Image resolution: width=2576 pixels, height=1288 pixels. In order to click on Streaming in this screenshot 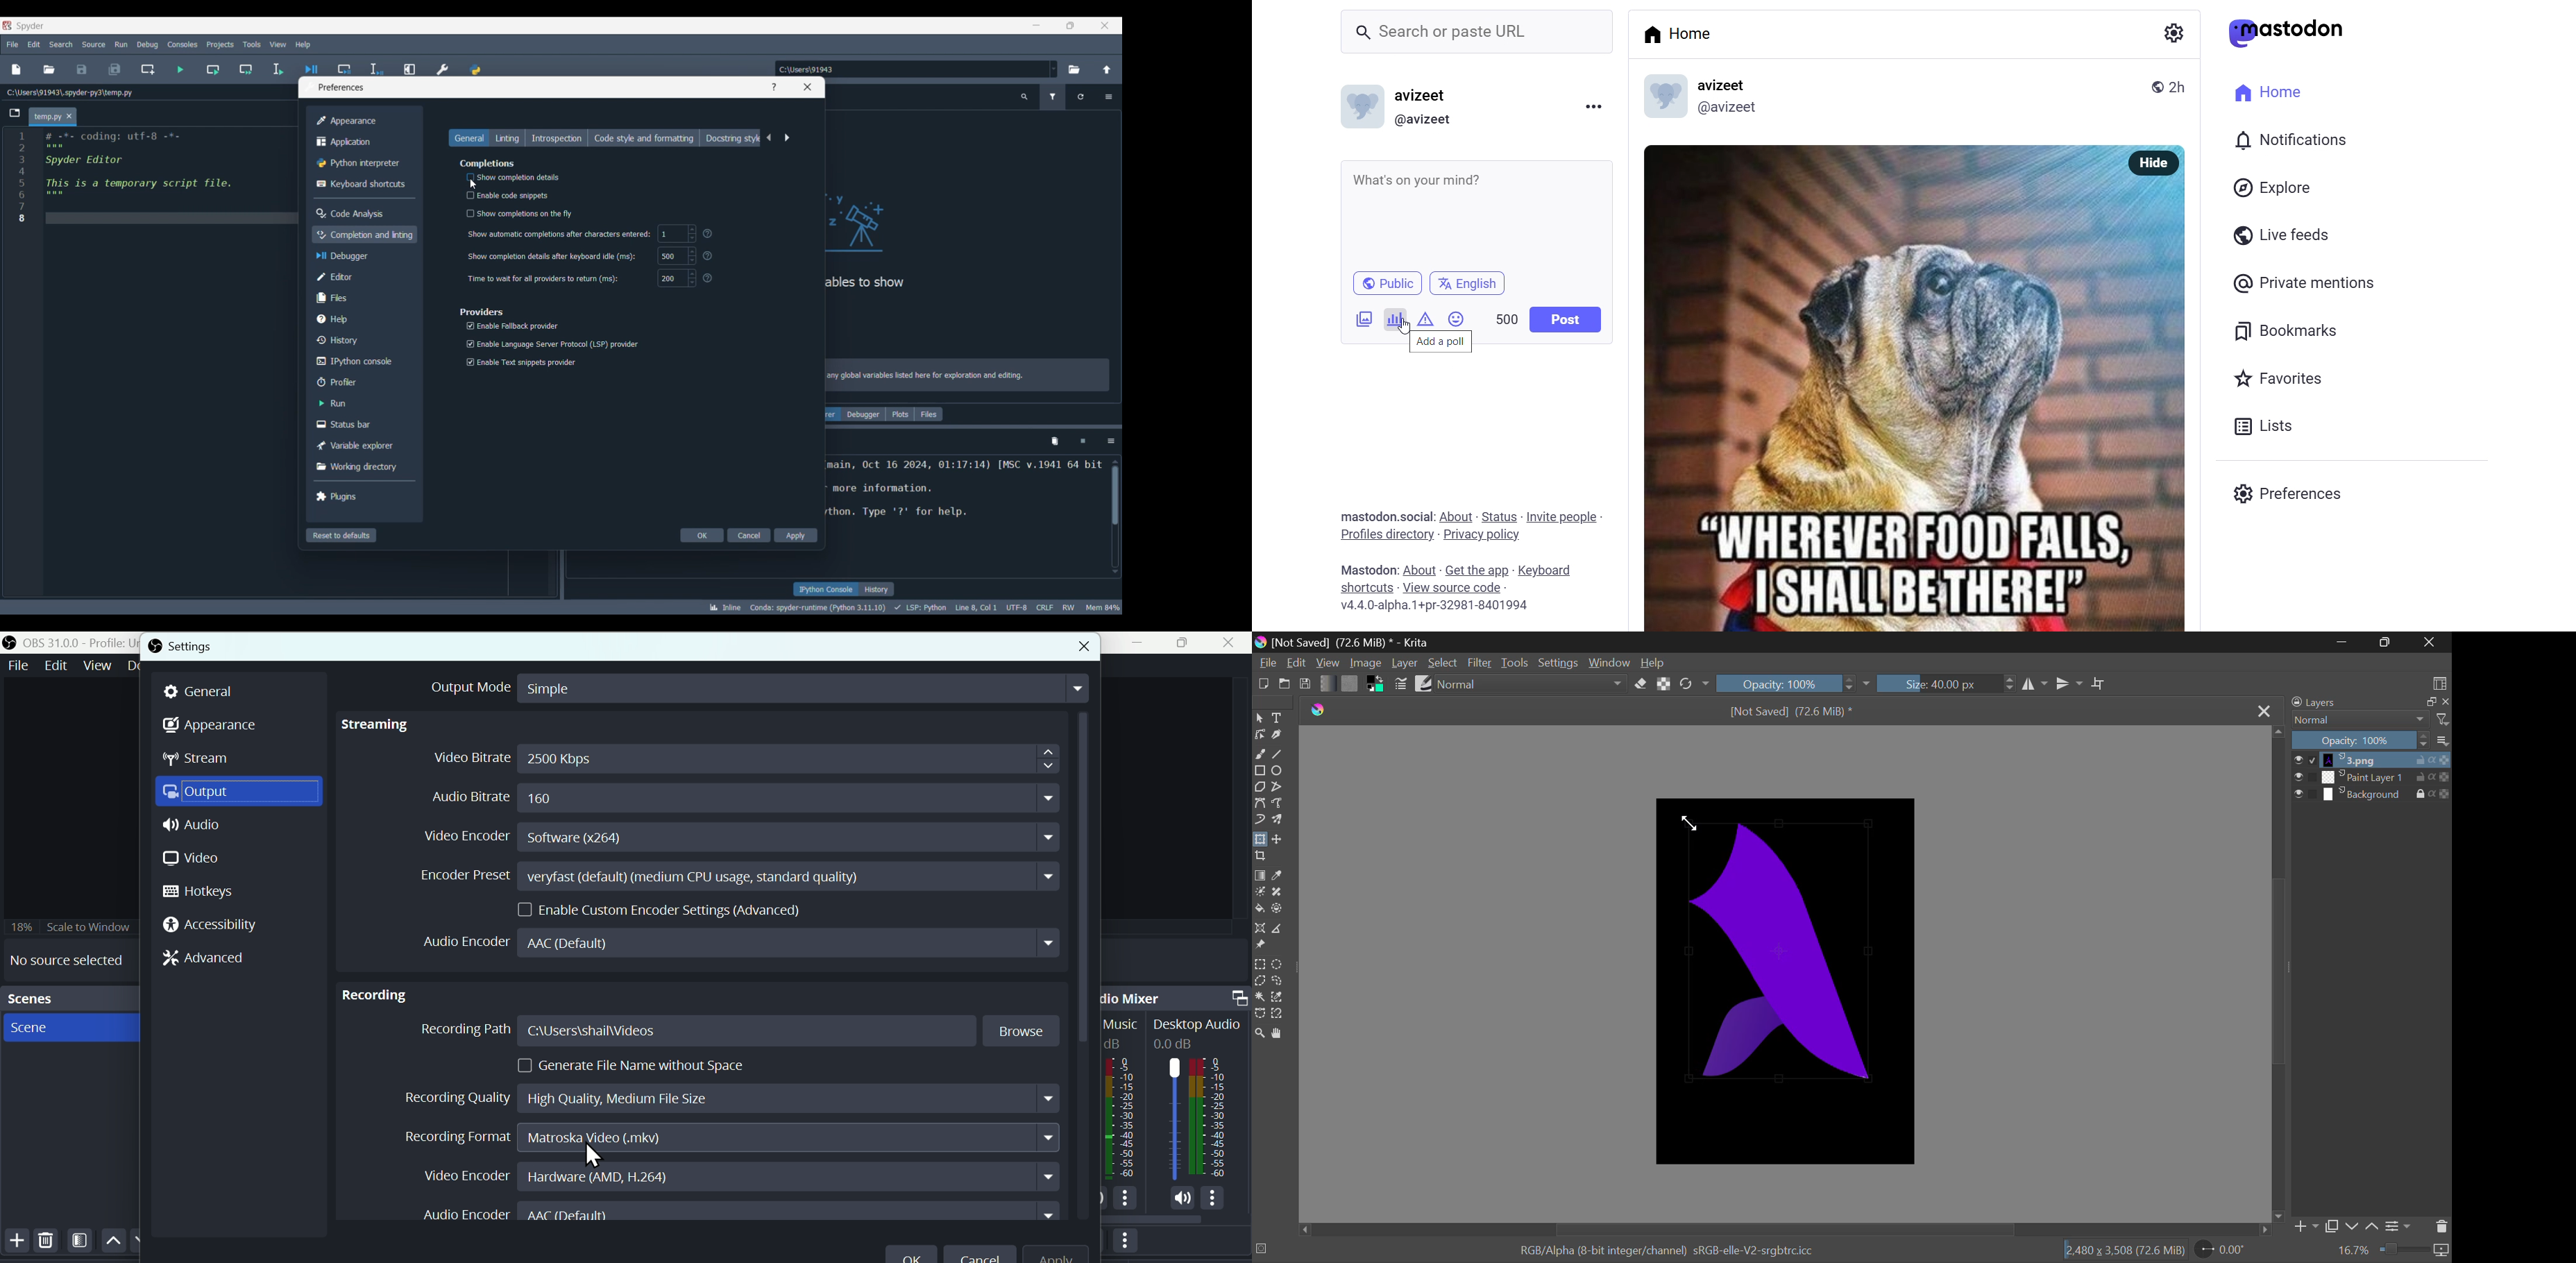, I will do `click(380, 729)`.